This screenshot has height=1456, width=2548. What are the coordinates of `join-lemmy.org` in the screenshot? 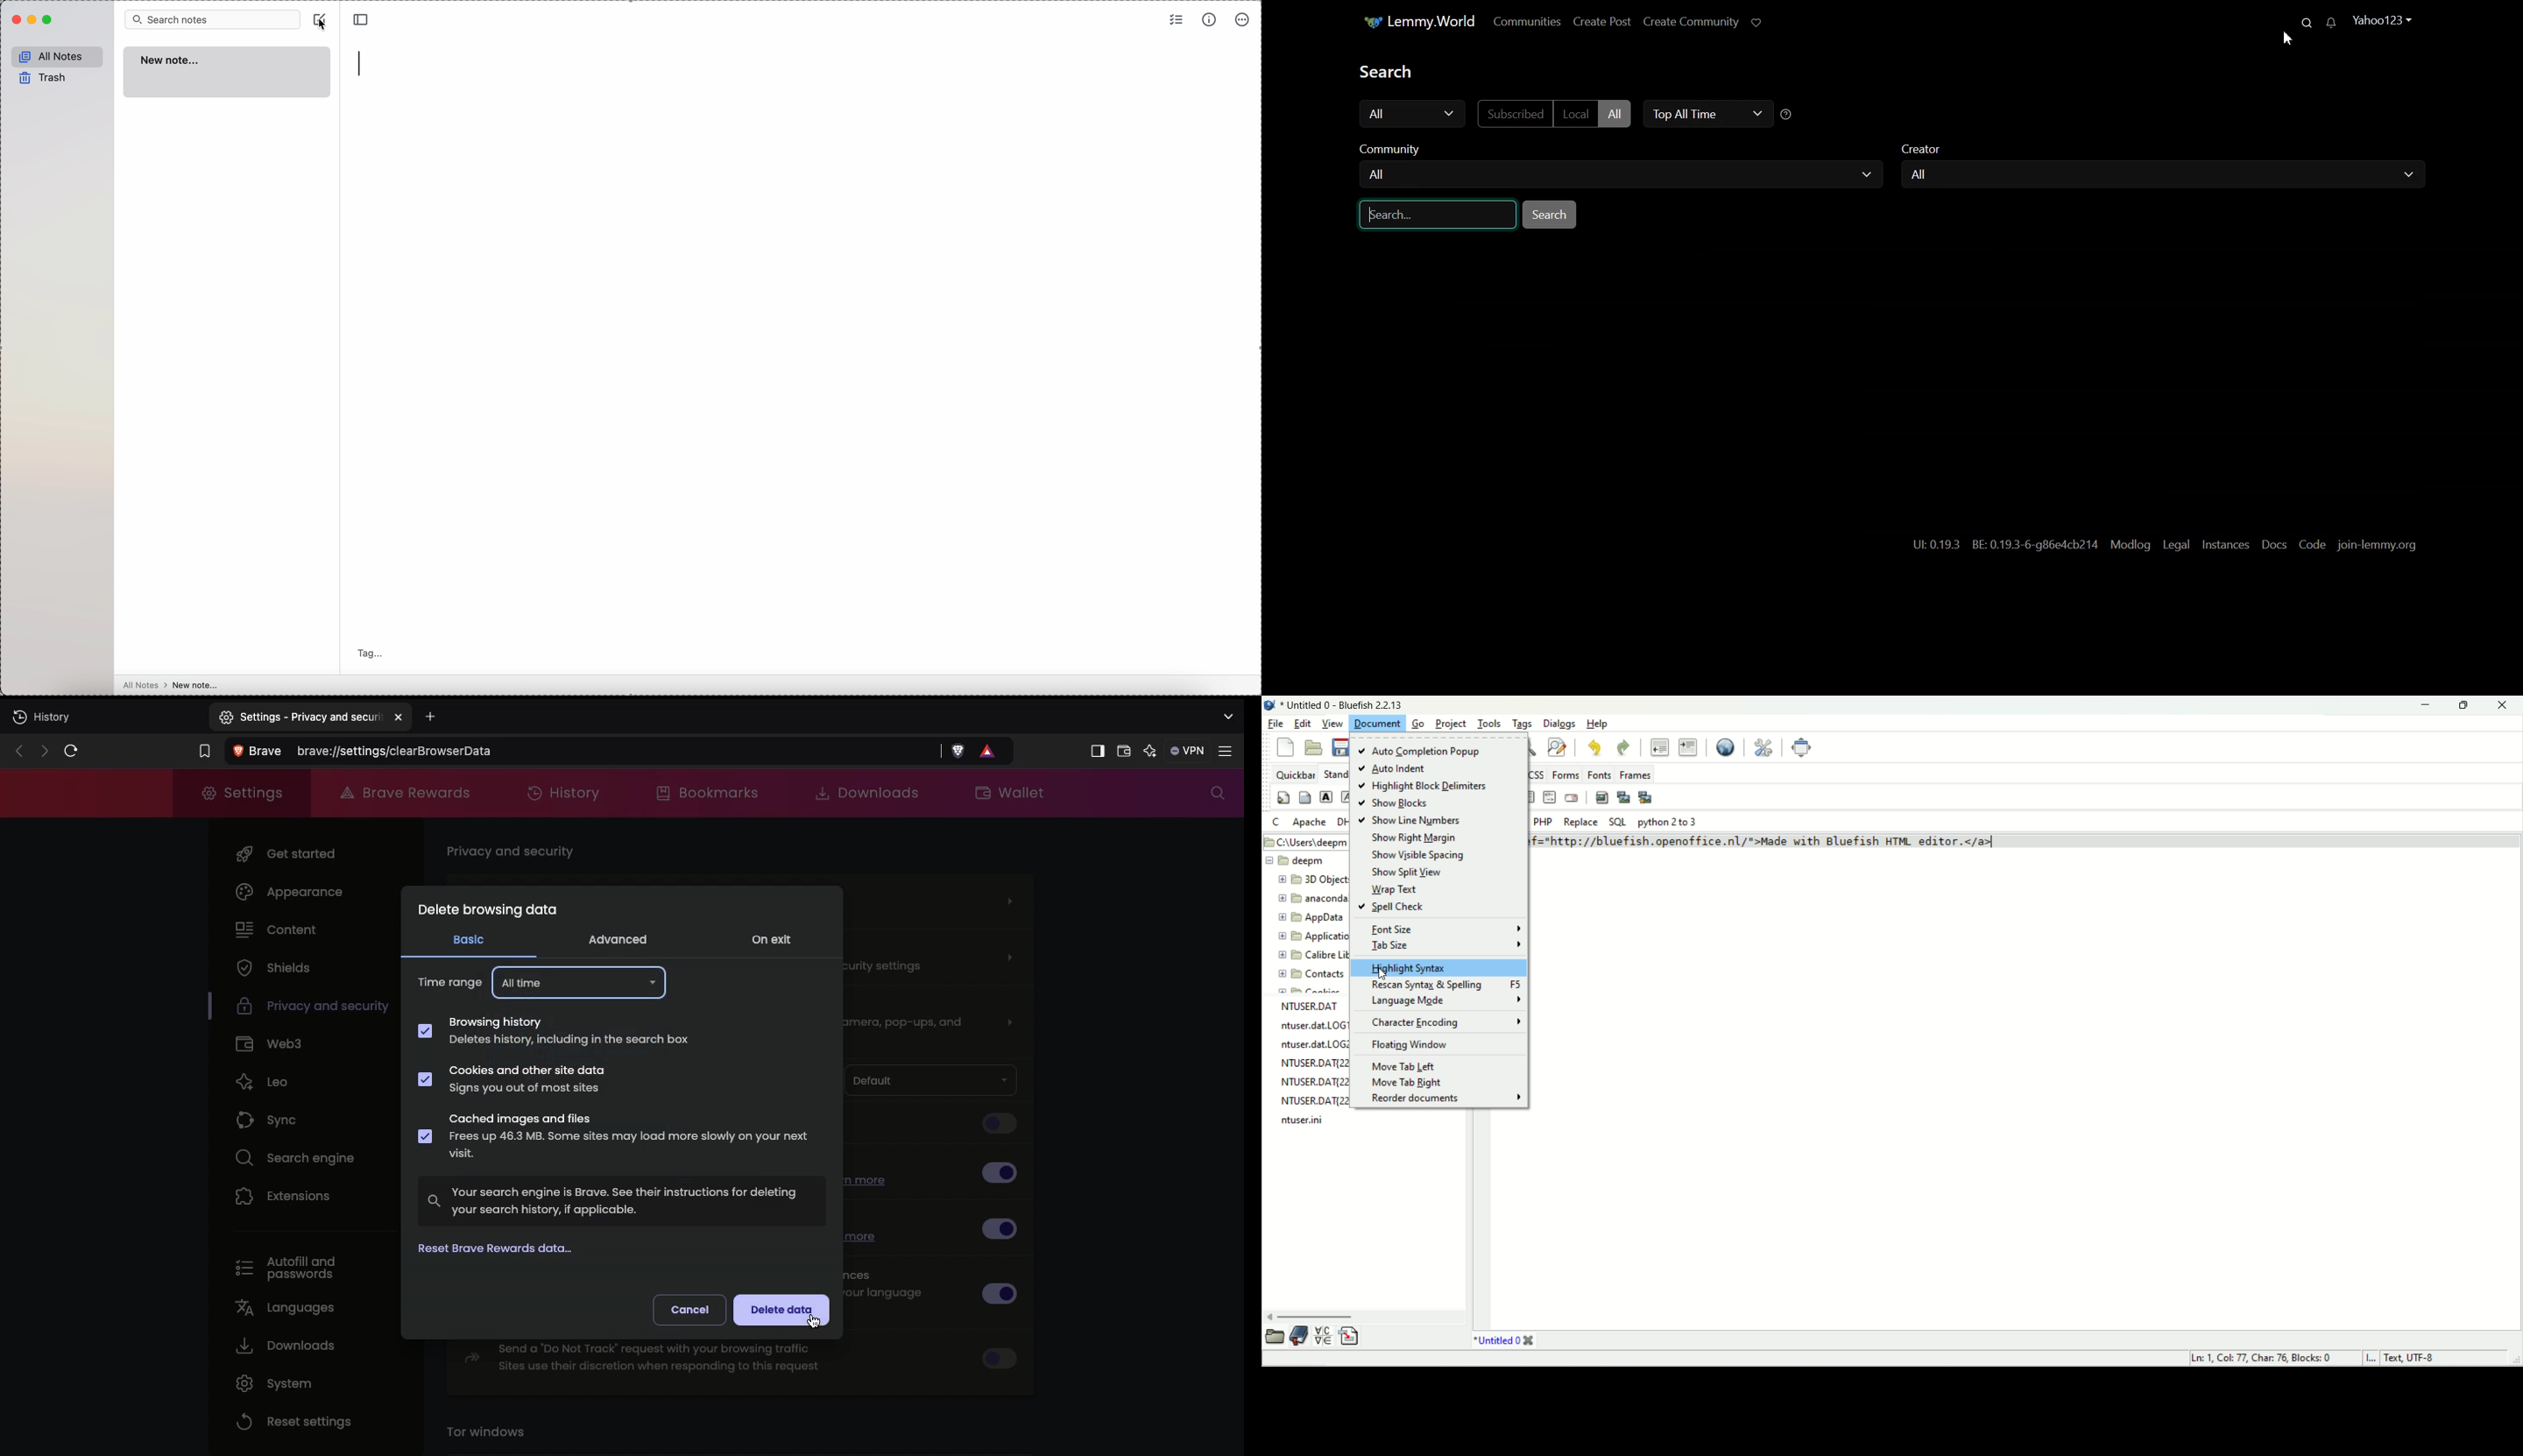 It's located at (2380, 545).